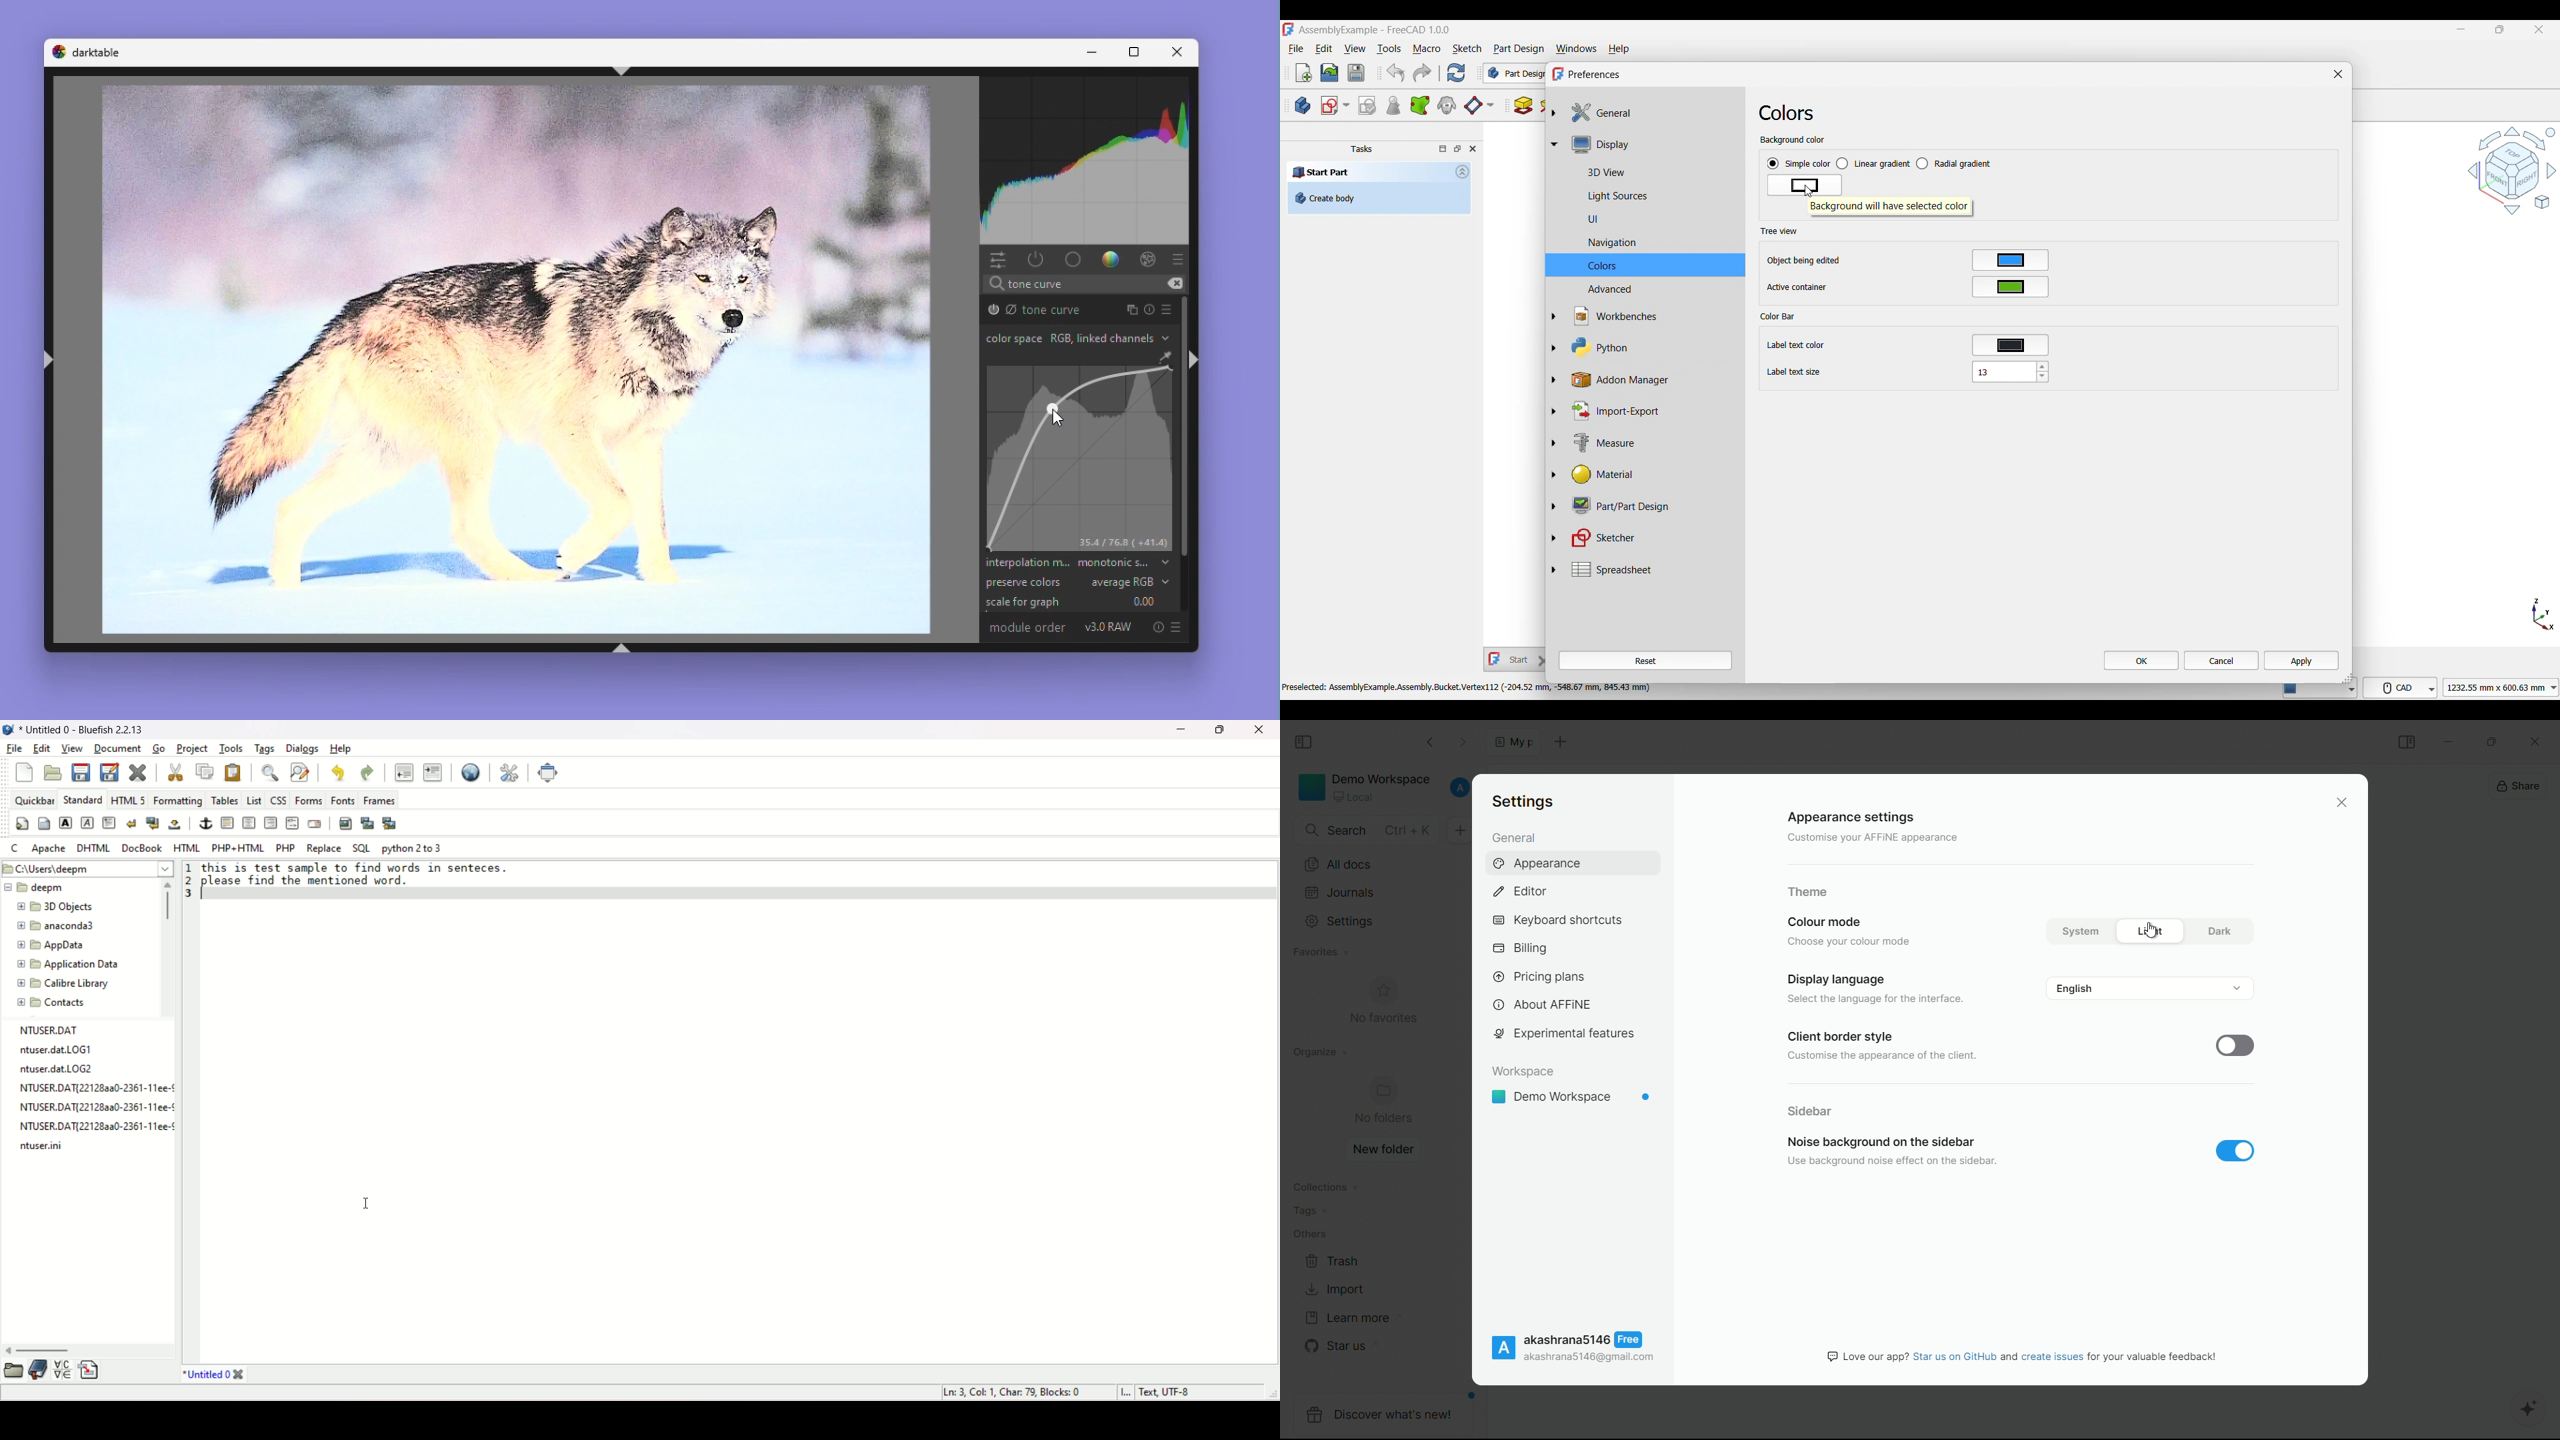 This screenshot has height=1456, width=2576. I want to click on profile email, so click(1590, 1358).